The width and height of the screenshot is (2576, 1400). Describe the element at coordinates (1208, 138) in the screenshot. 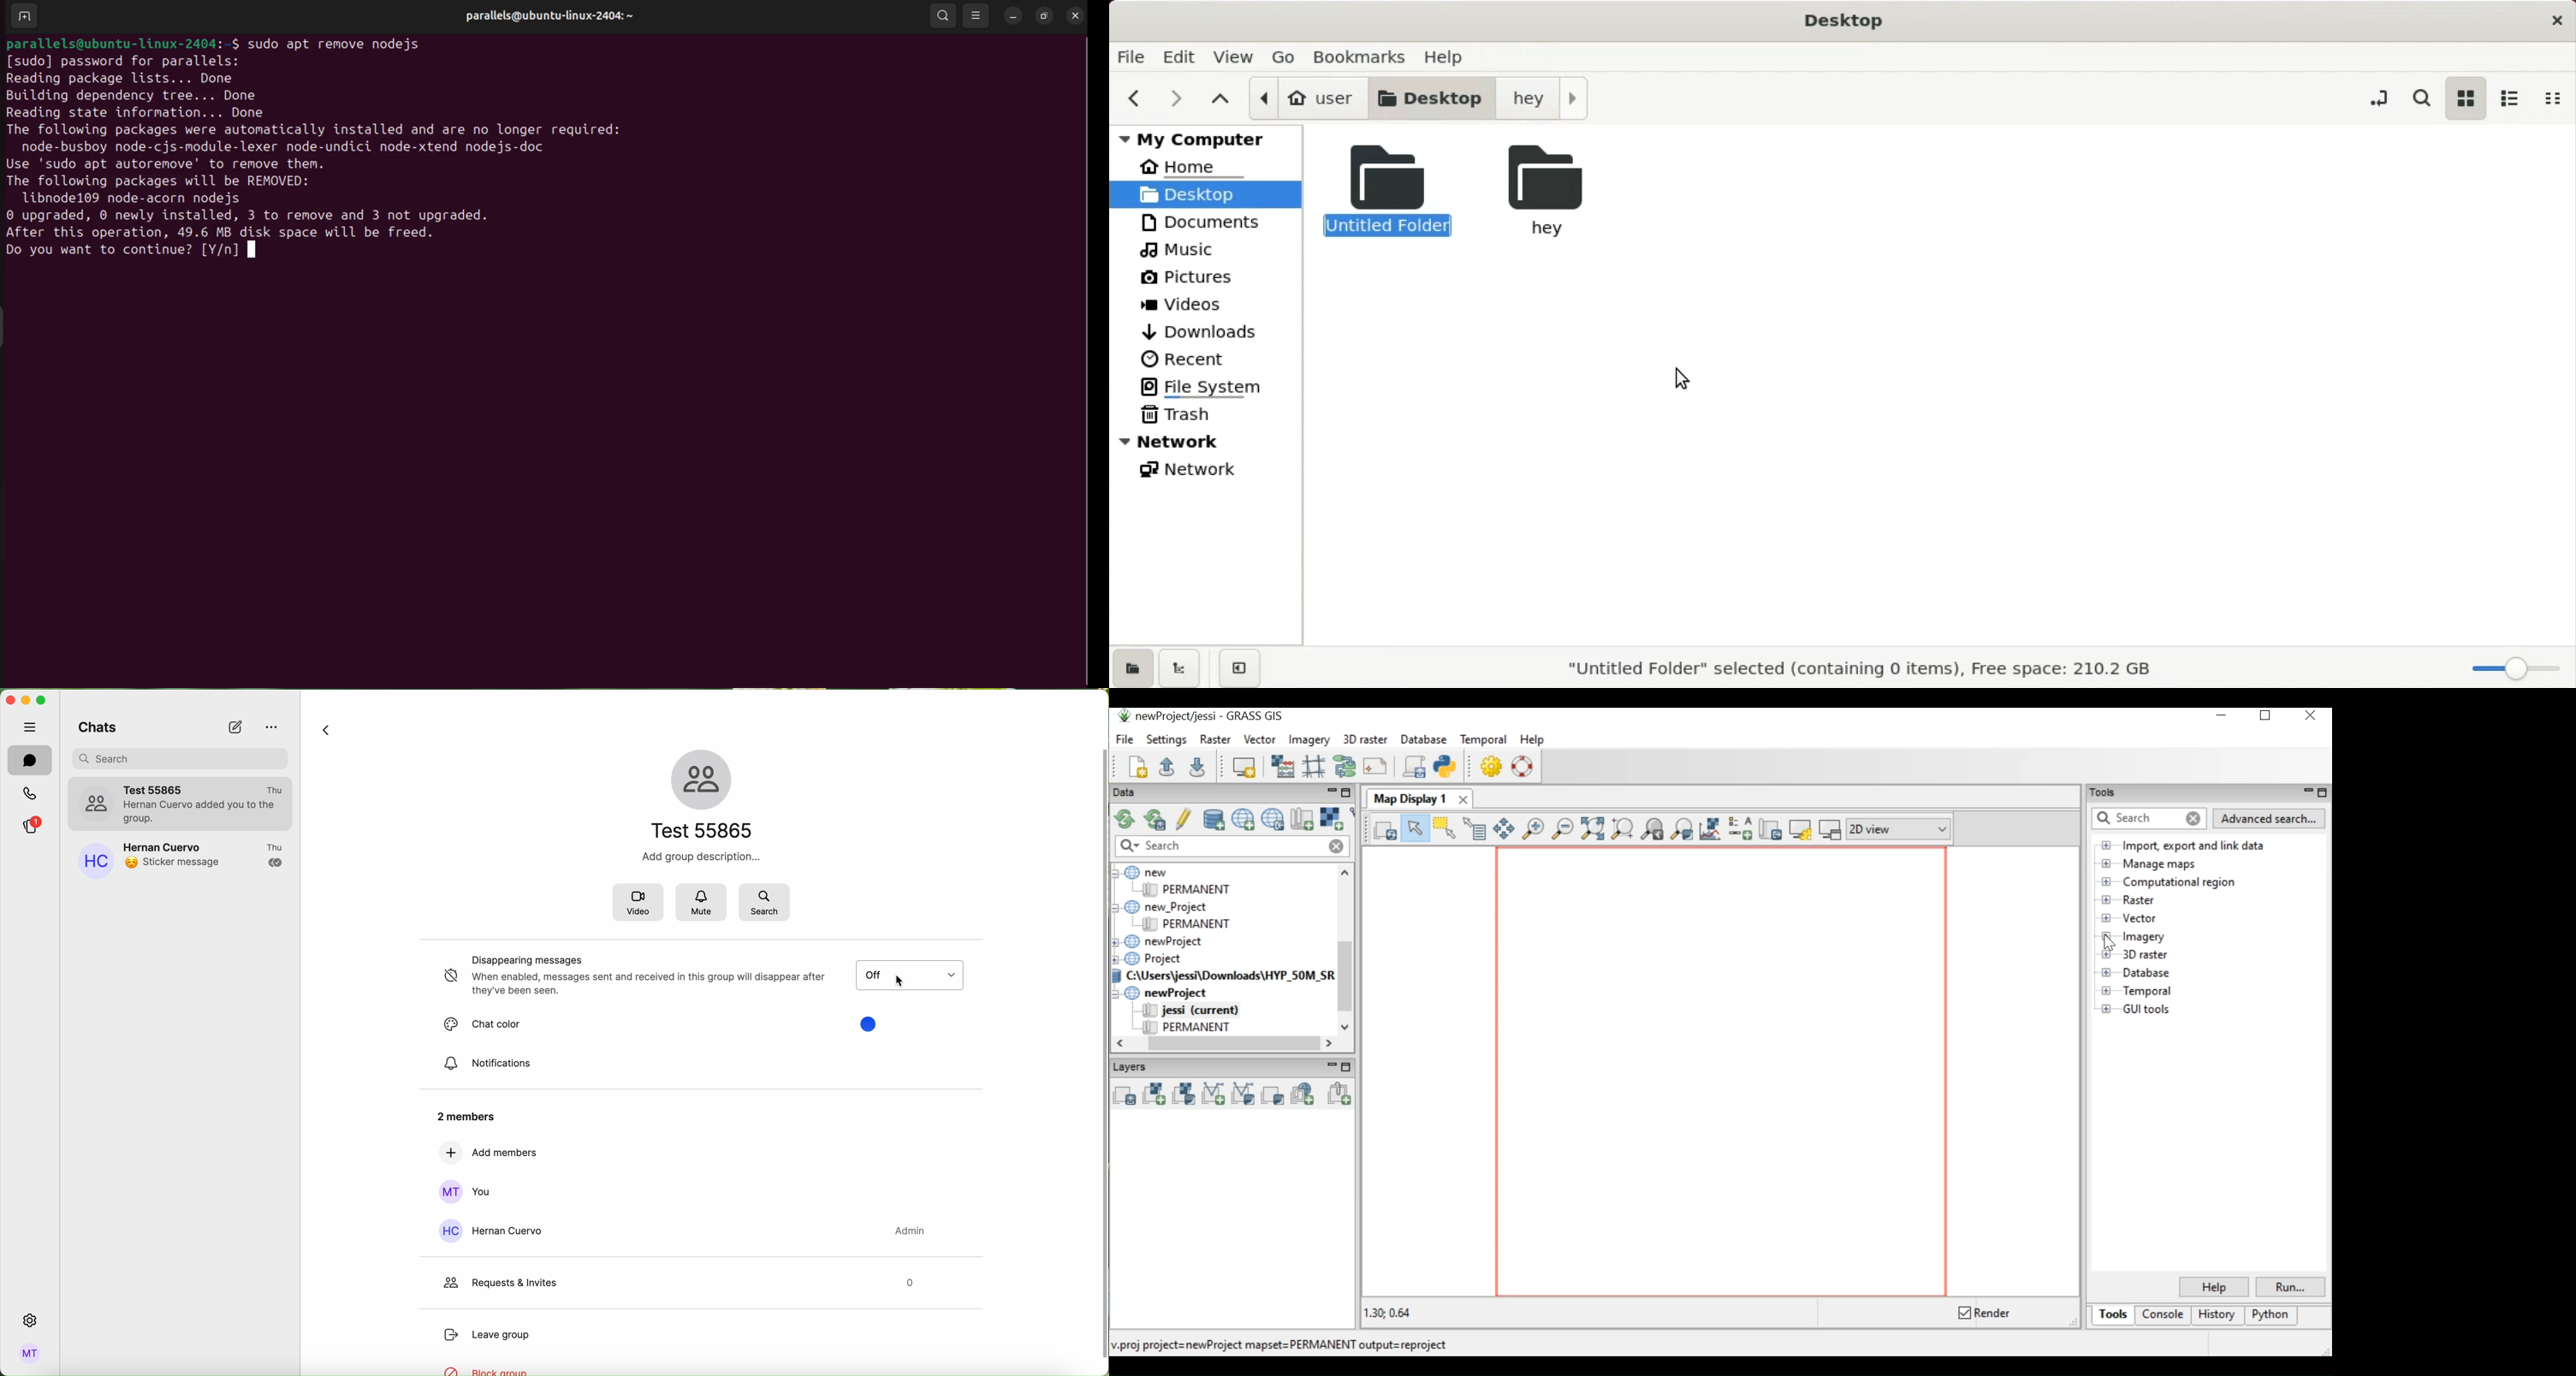

I see `my computer` at that location.